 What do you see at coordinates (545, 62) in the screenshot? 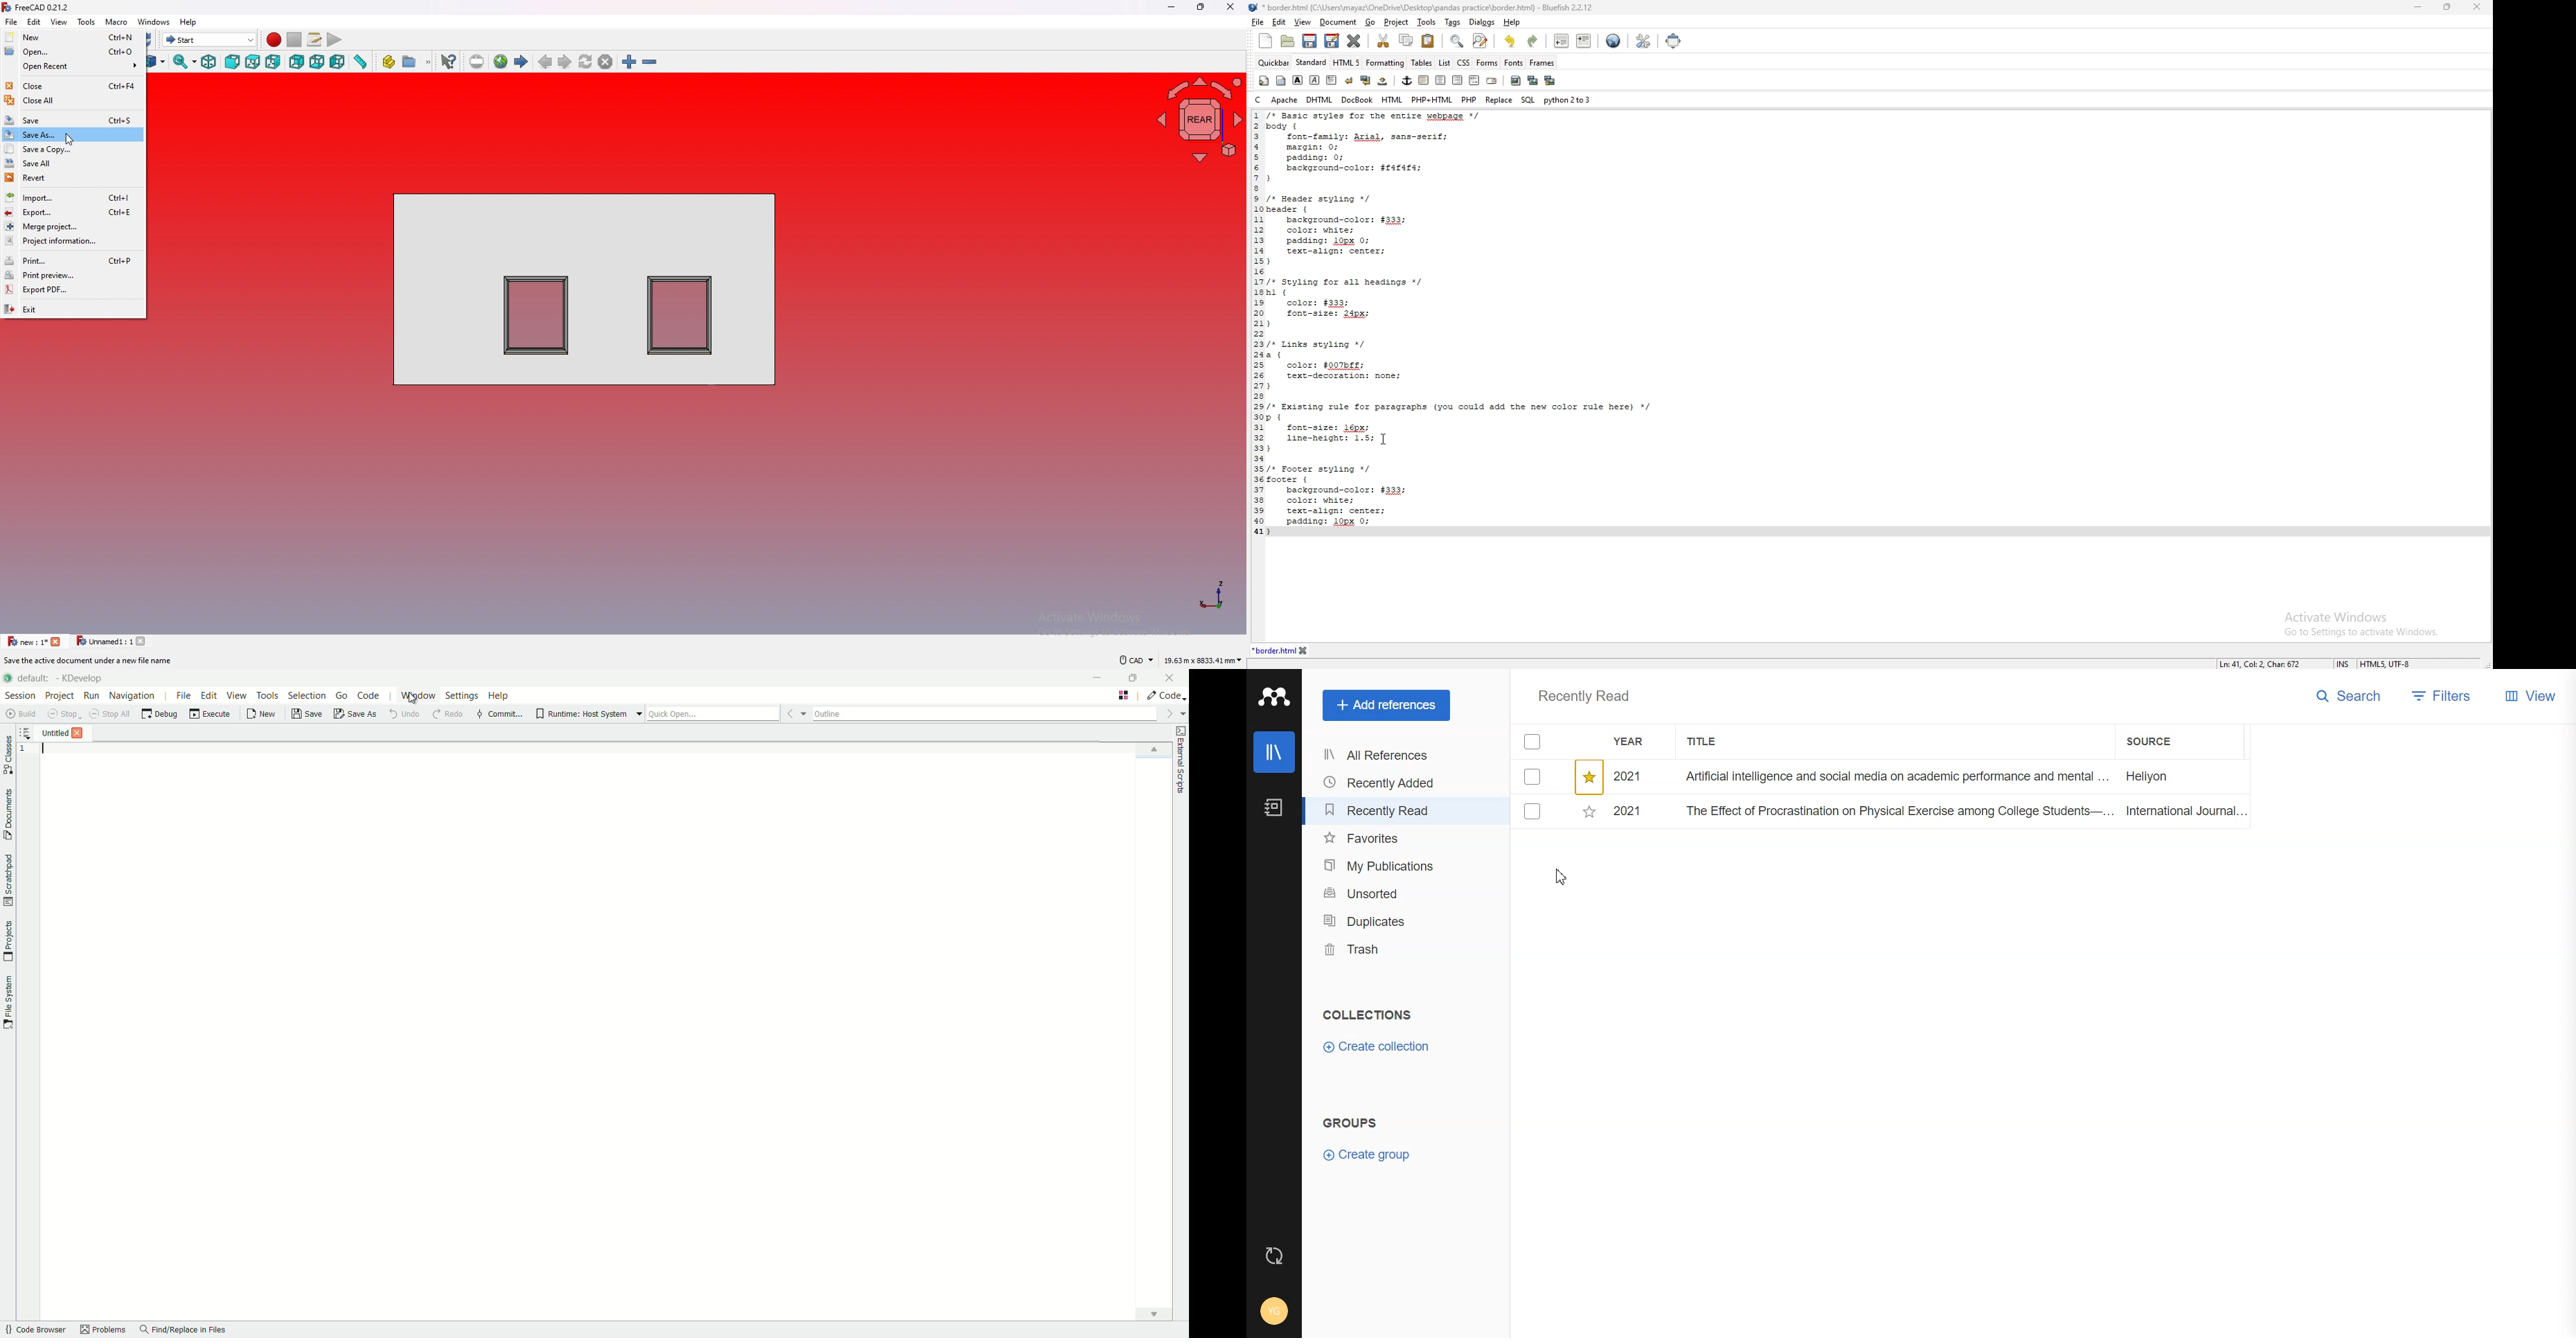
I see `previous page` at bounding box center [545, 62].